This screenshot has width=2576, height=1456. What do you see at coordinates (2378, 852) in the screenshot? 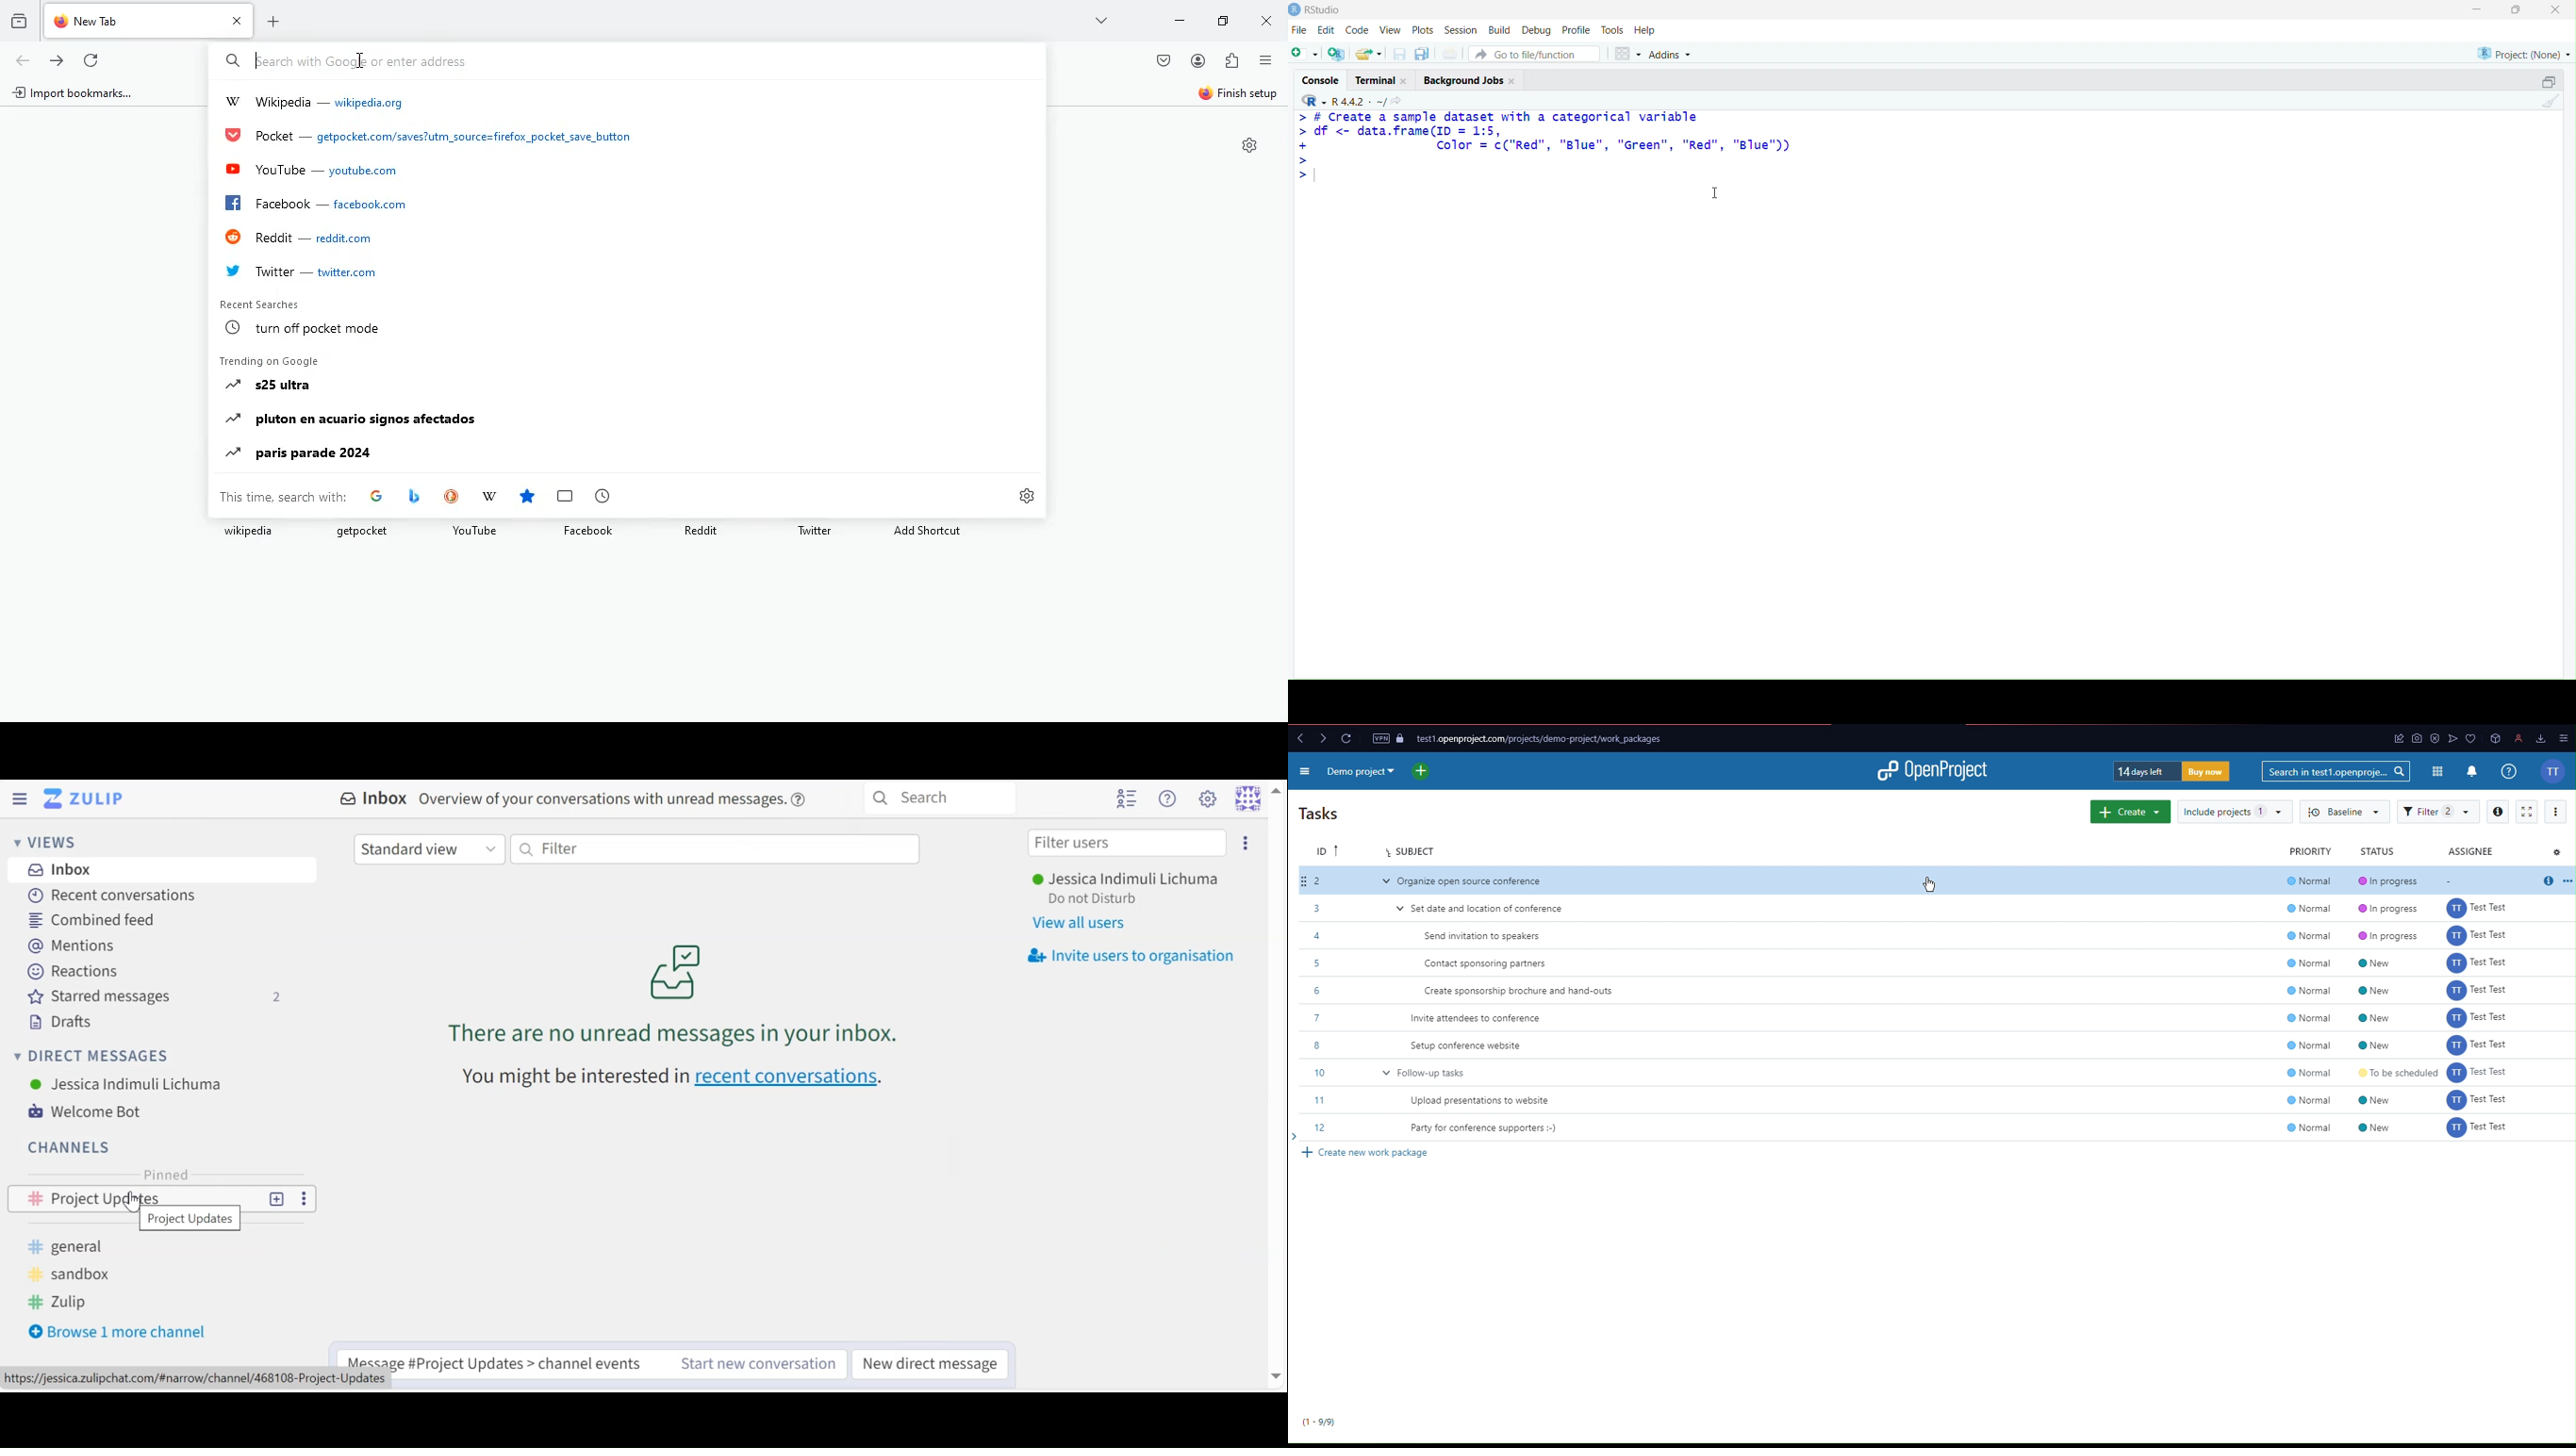
I see `Status` at bounding box center [2378, 852].